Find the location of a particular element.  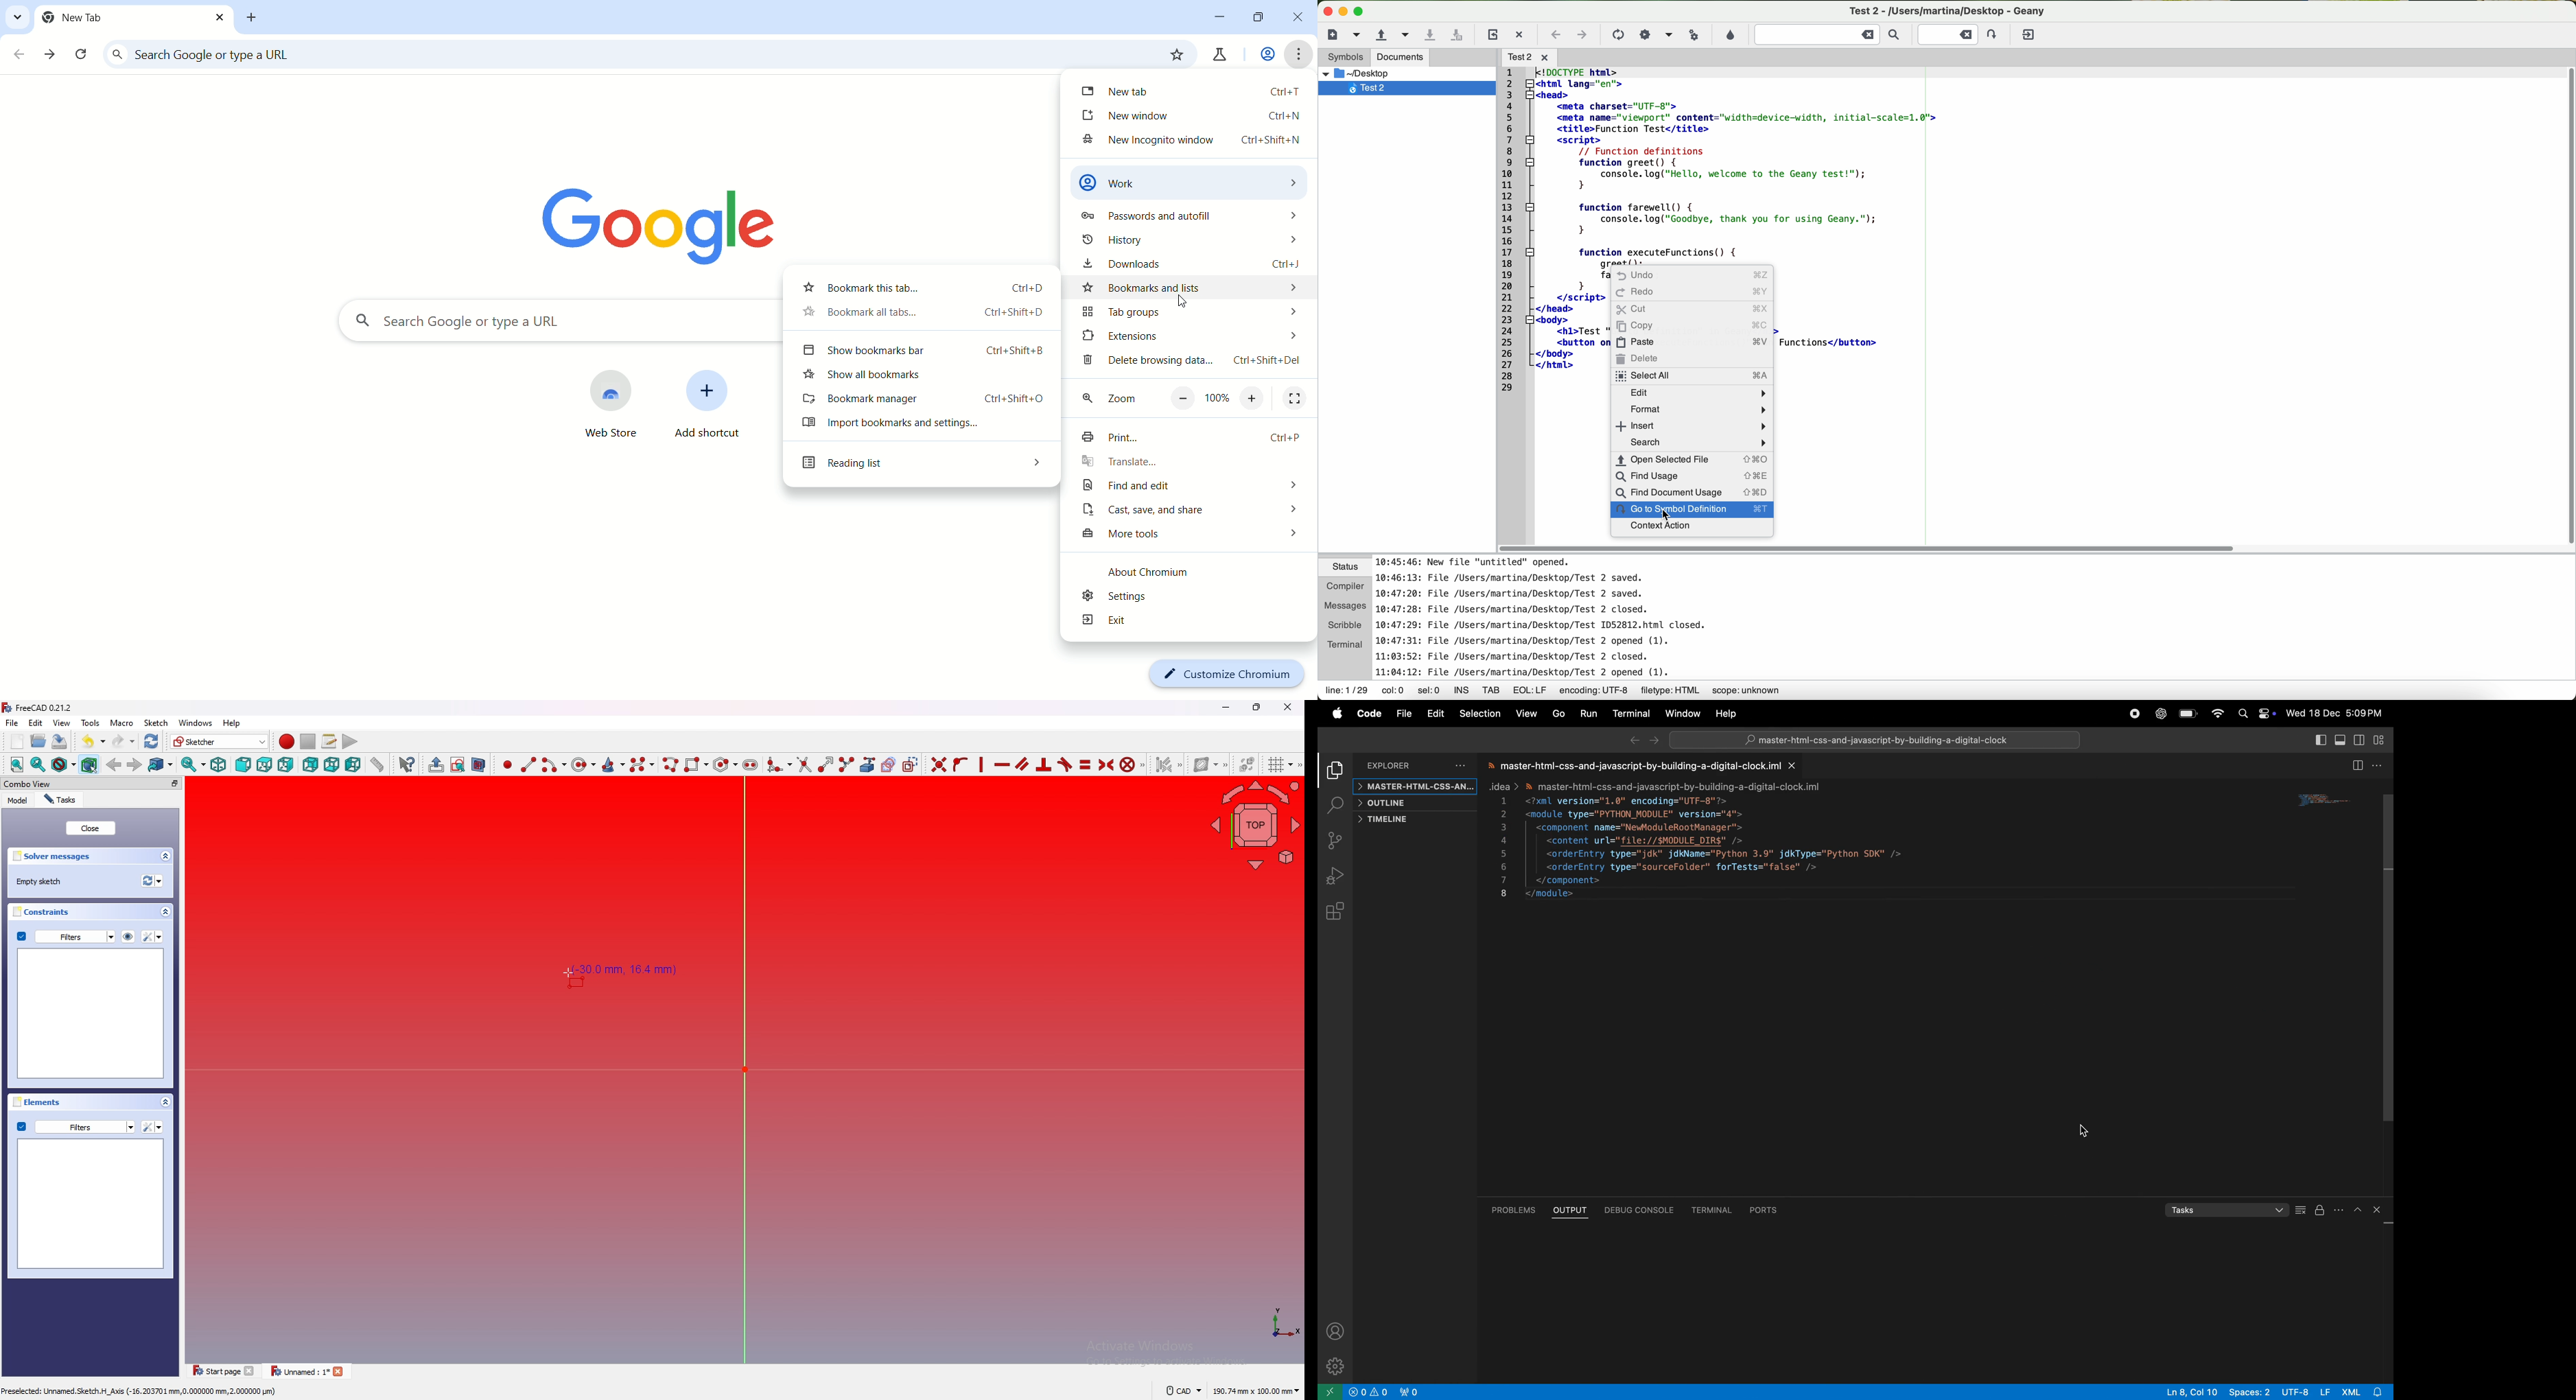

create b spline is located at coordinates (643, 765).